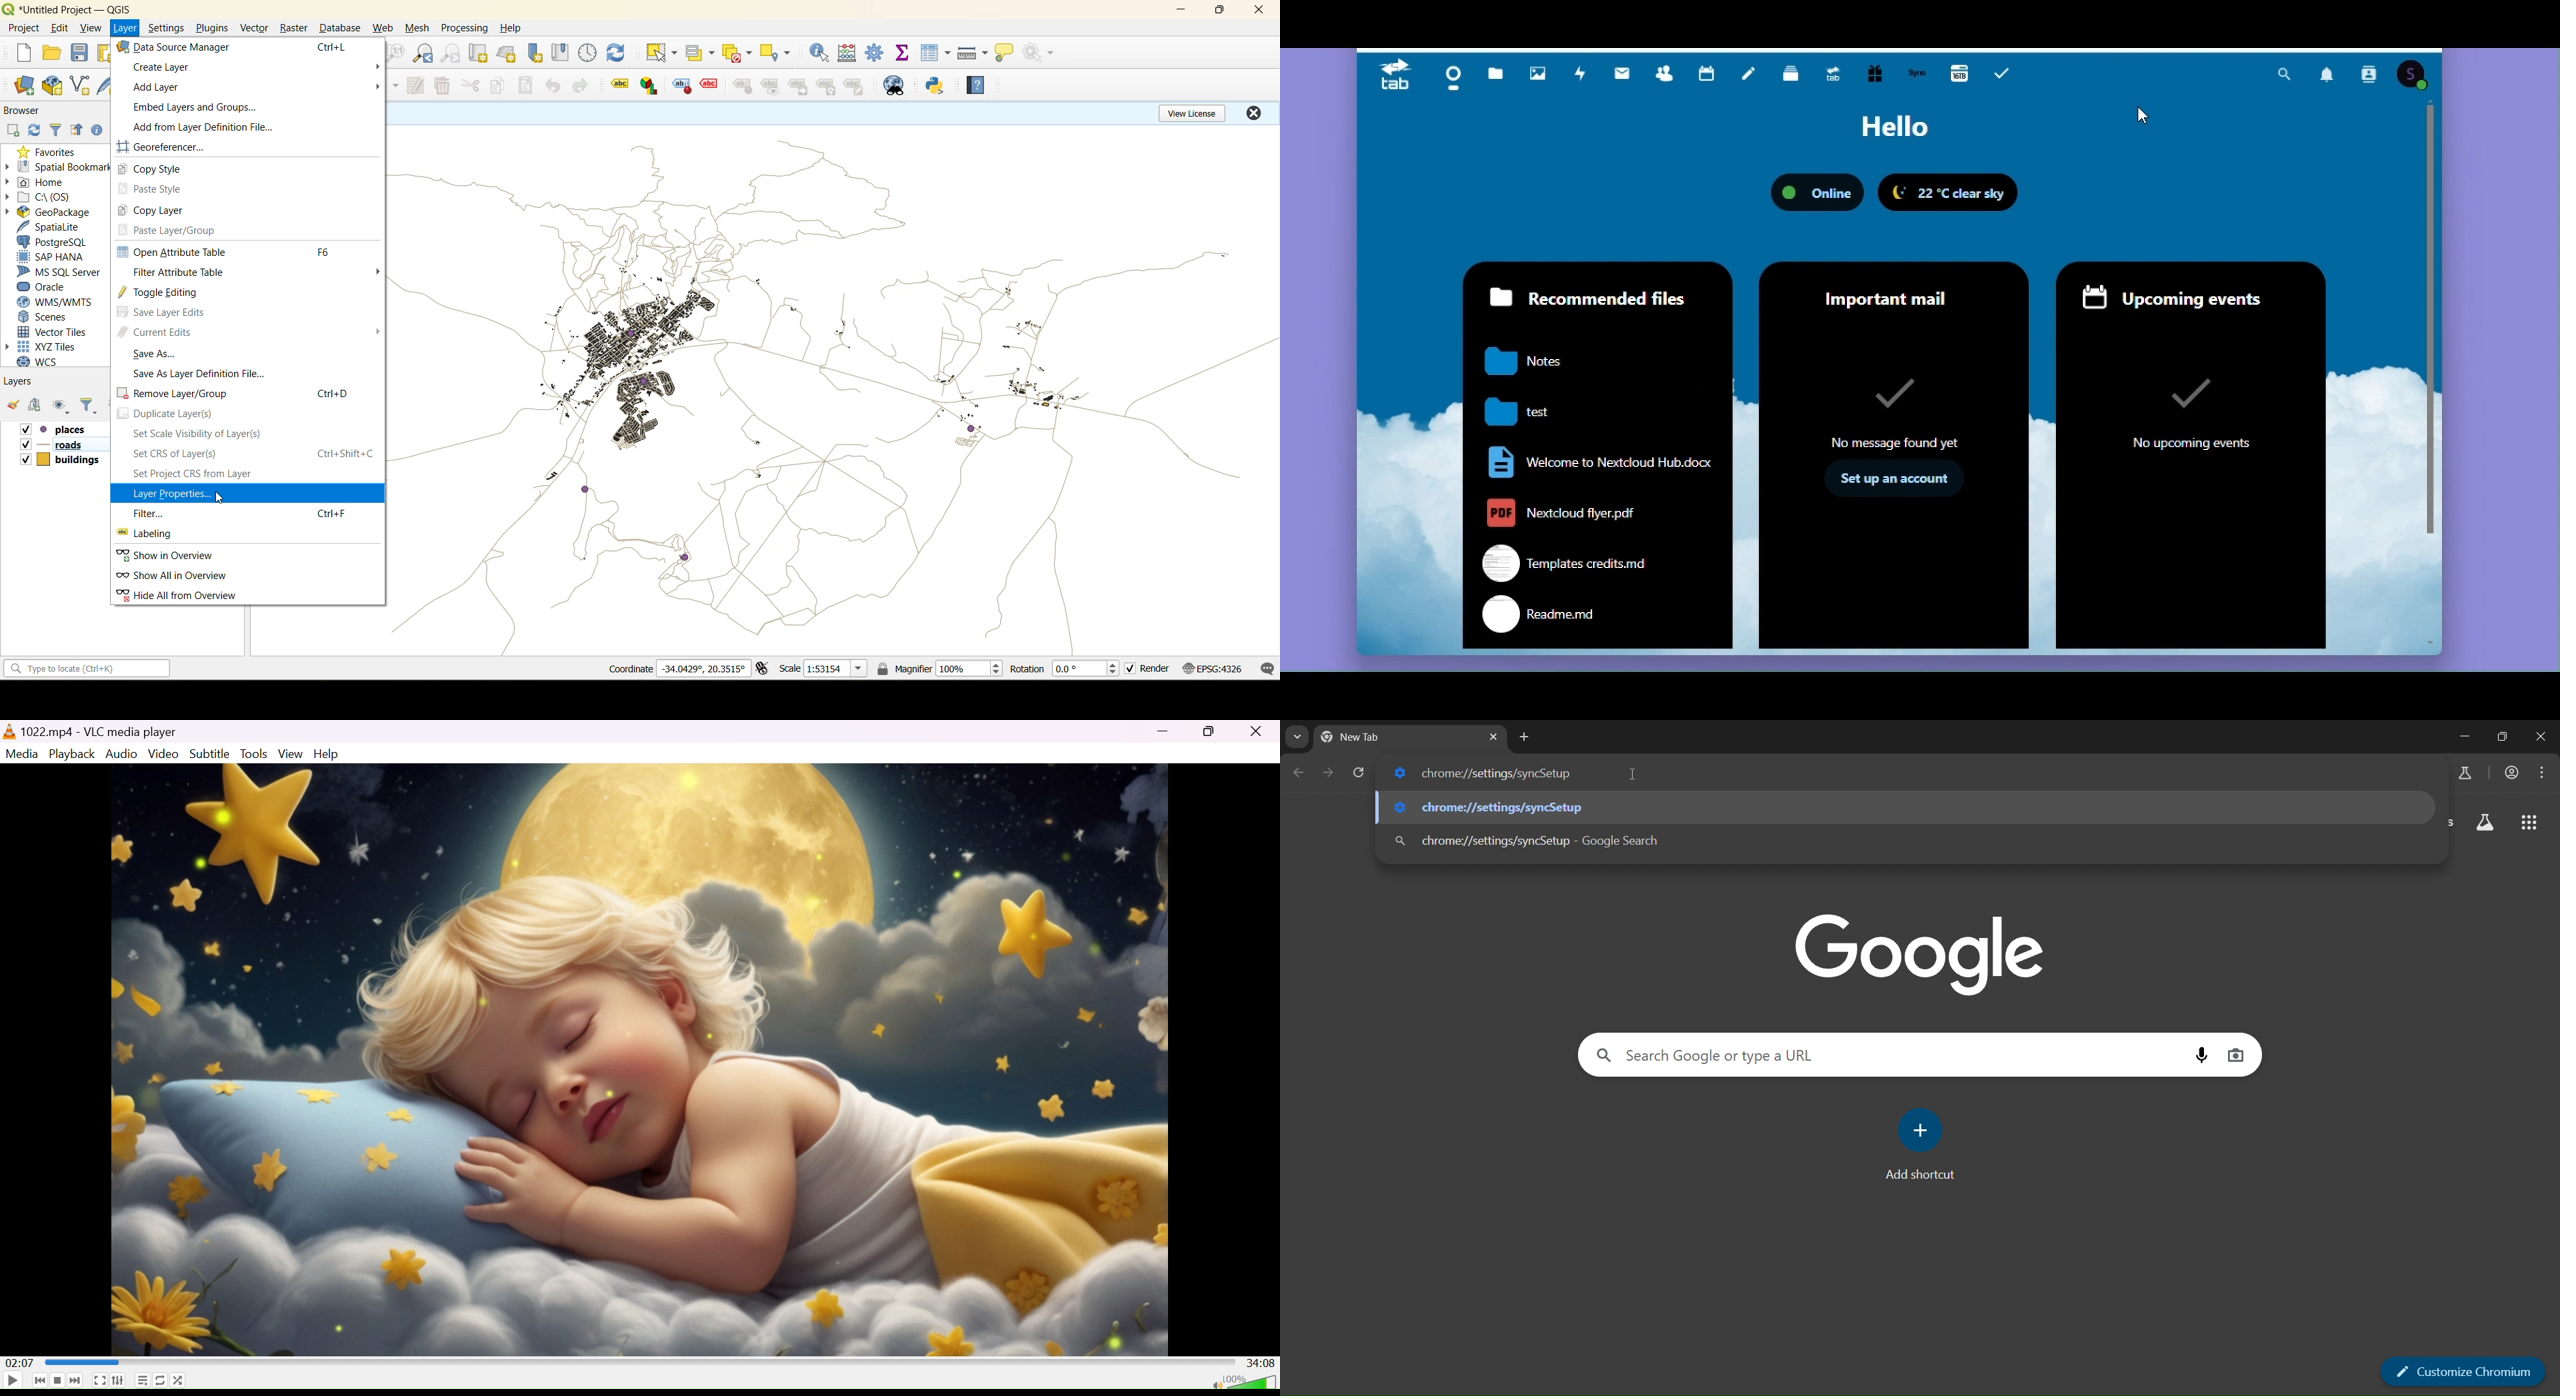 Image resolution: width=2576 pixels, height=1400 pixels. Describe the element at coordinates (1267, 670) in the screenshot. I see `log messages` at that location.